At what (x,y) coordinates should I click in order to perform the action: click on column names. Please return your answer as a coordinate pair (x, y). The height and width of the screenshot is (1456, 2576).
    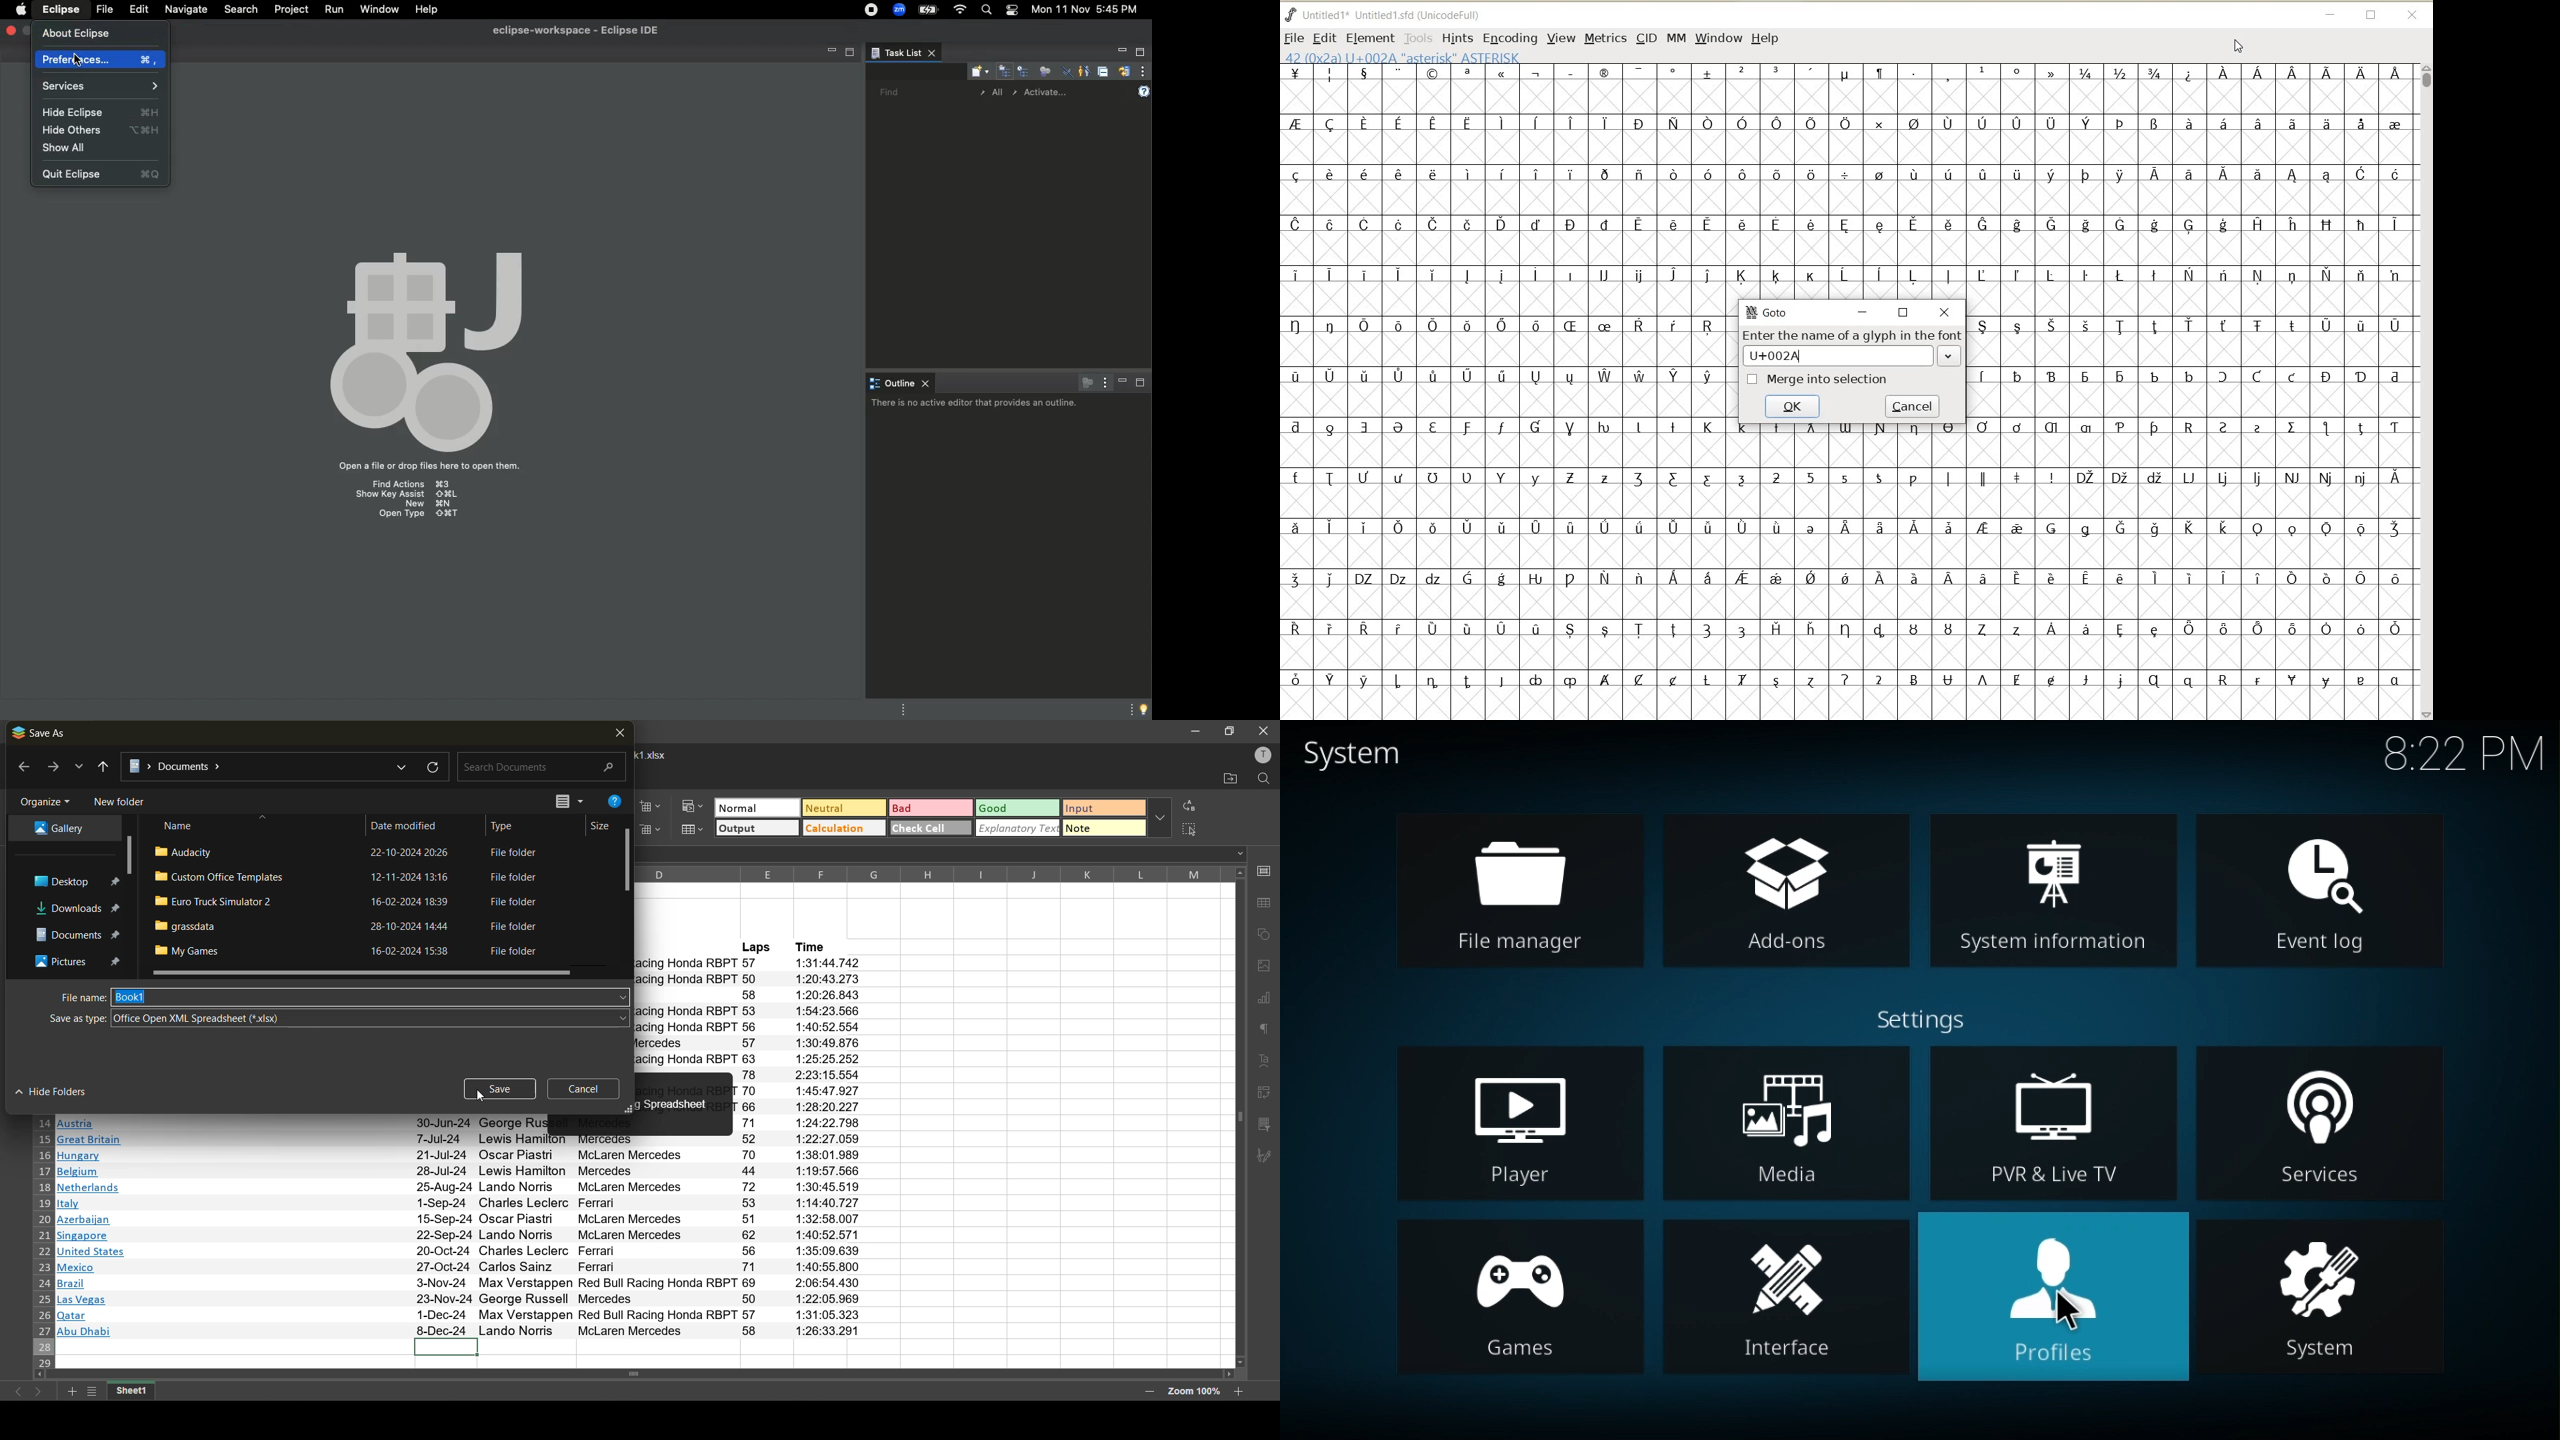
    Looking at the image, I should click on (933, 873).